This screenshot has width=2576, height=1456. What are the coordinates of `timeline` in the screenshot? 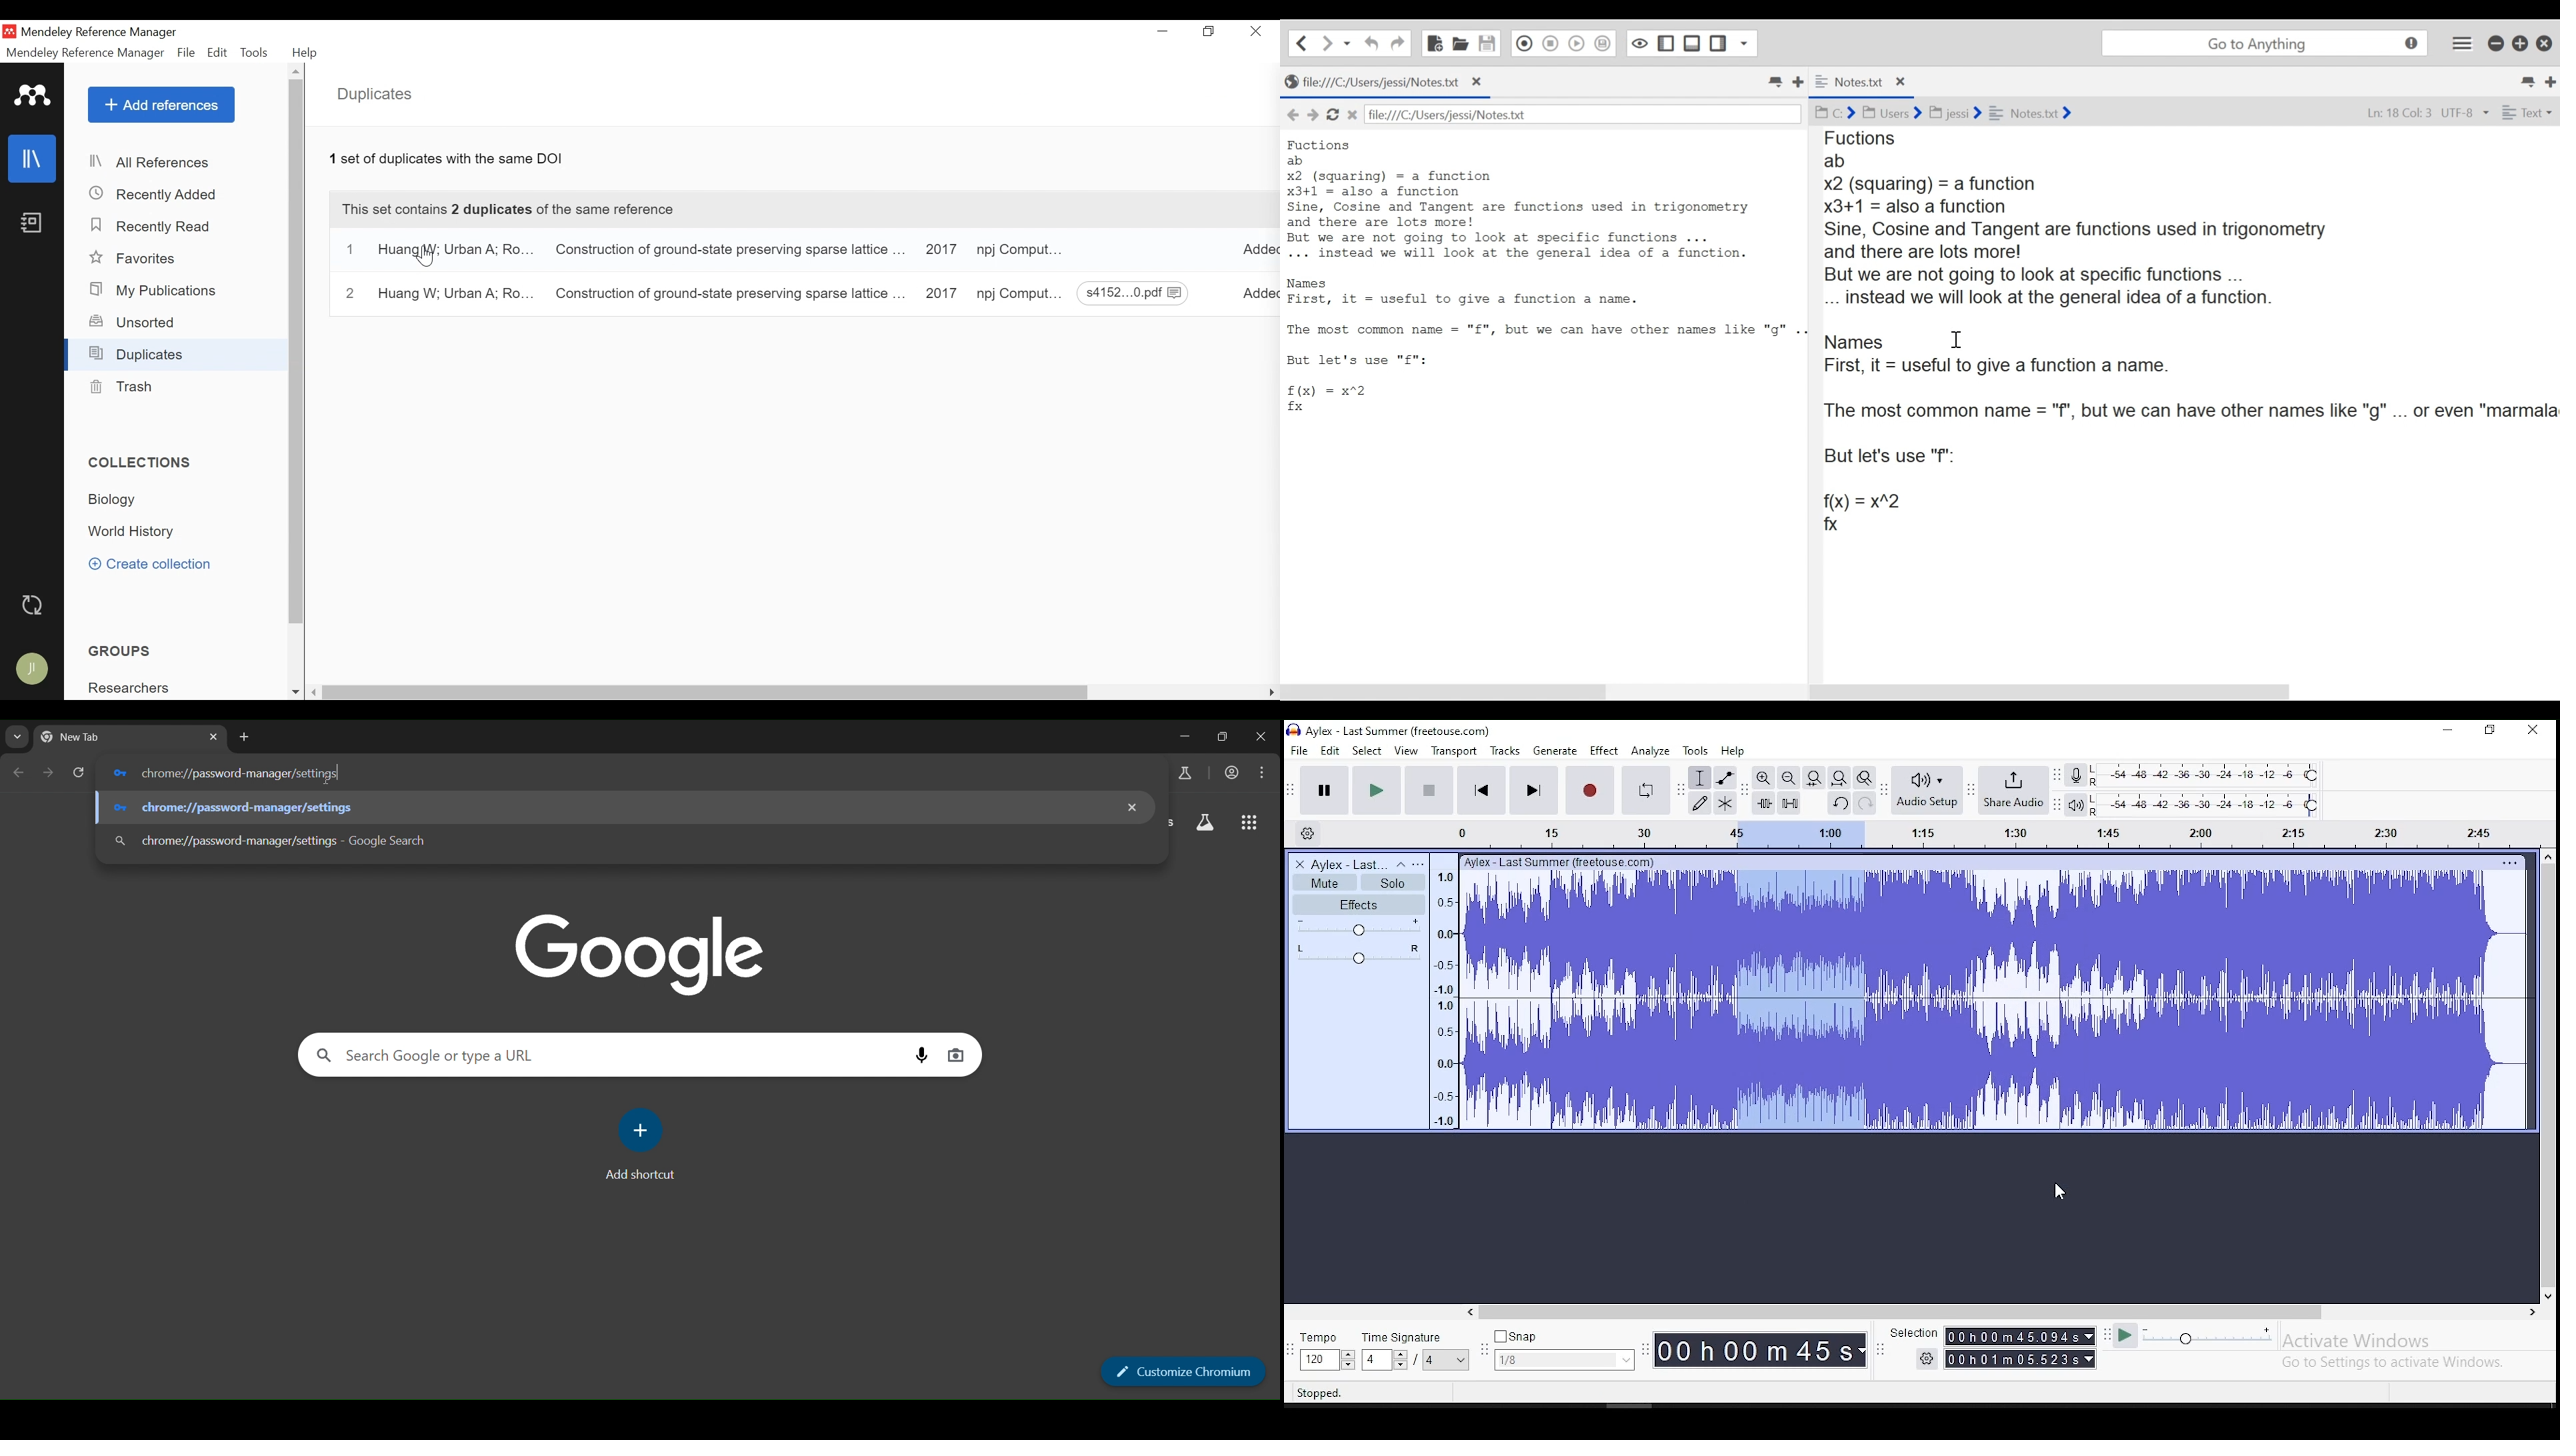 It's located at (1448, 994).